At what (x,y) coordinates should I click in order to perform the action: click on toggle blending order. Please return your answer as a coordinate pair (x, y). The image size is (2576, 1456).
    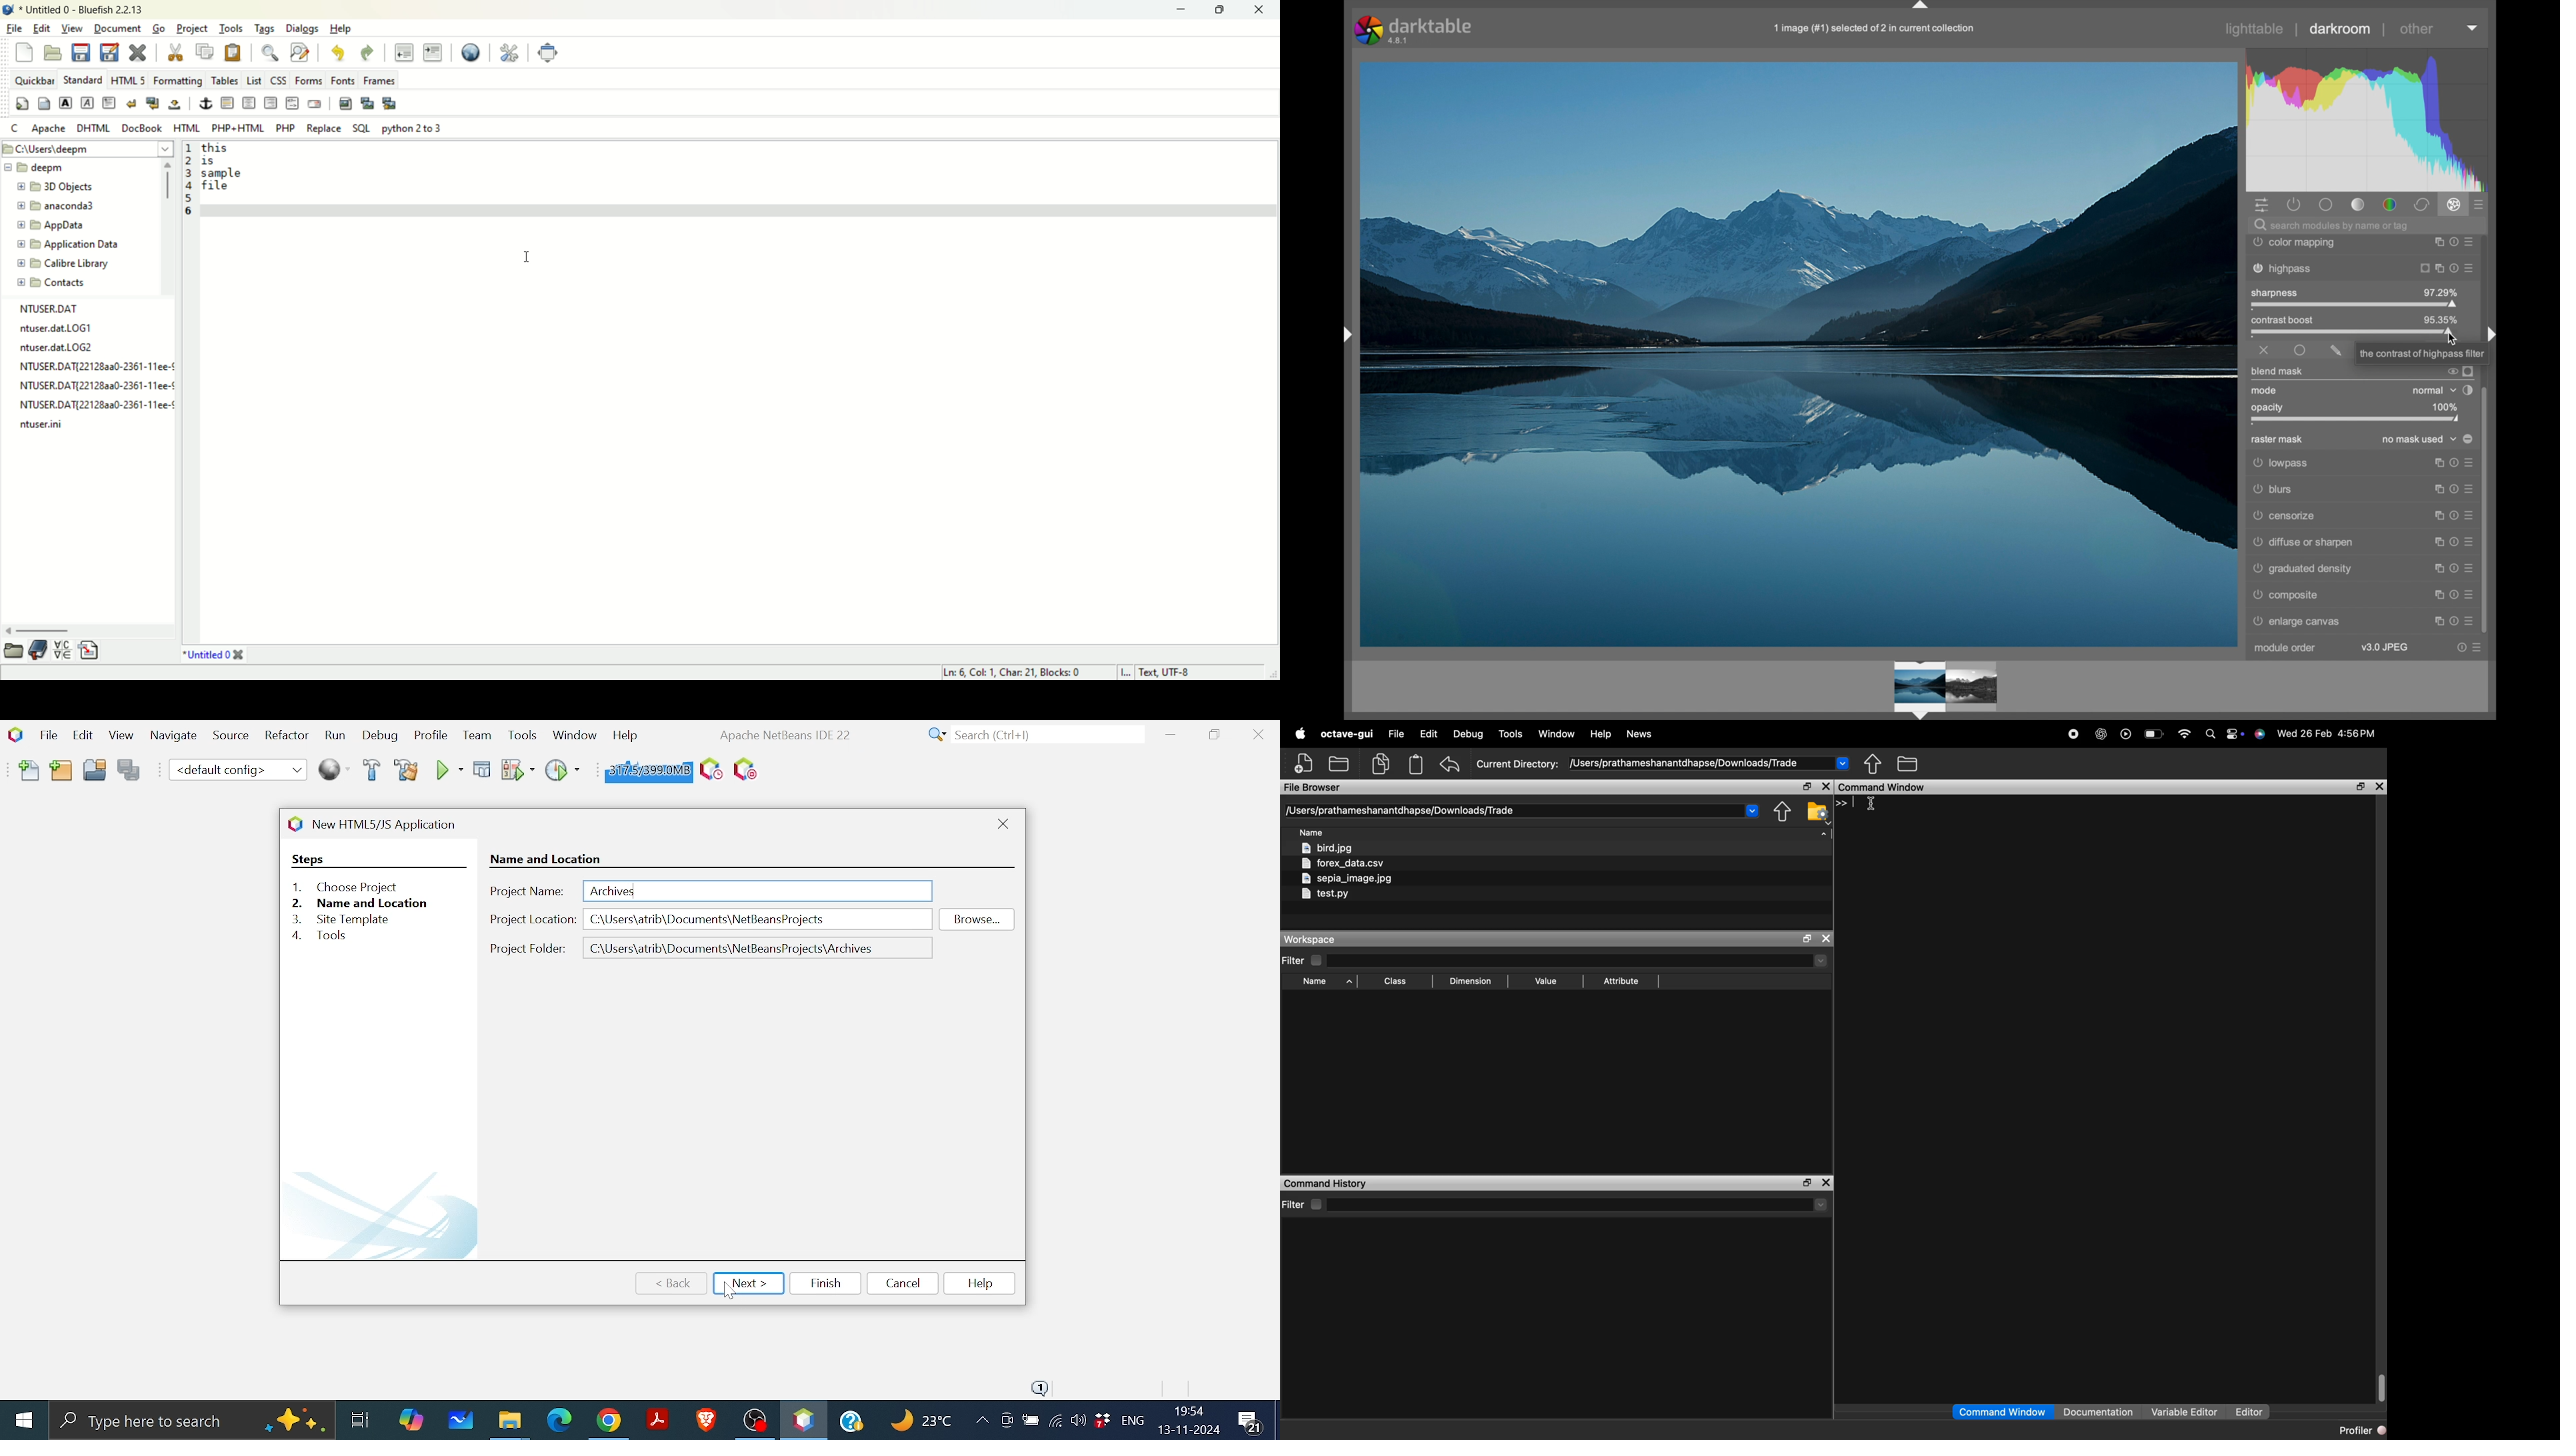
    Looking at the image, I should click on (2467, 390).